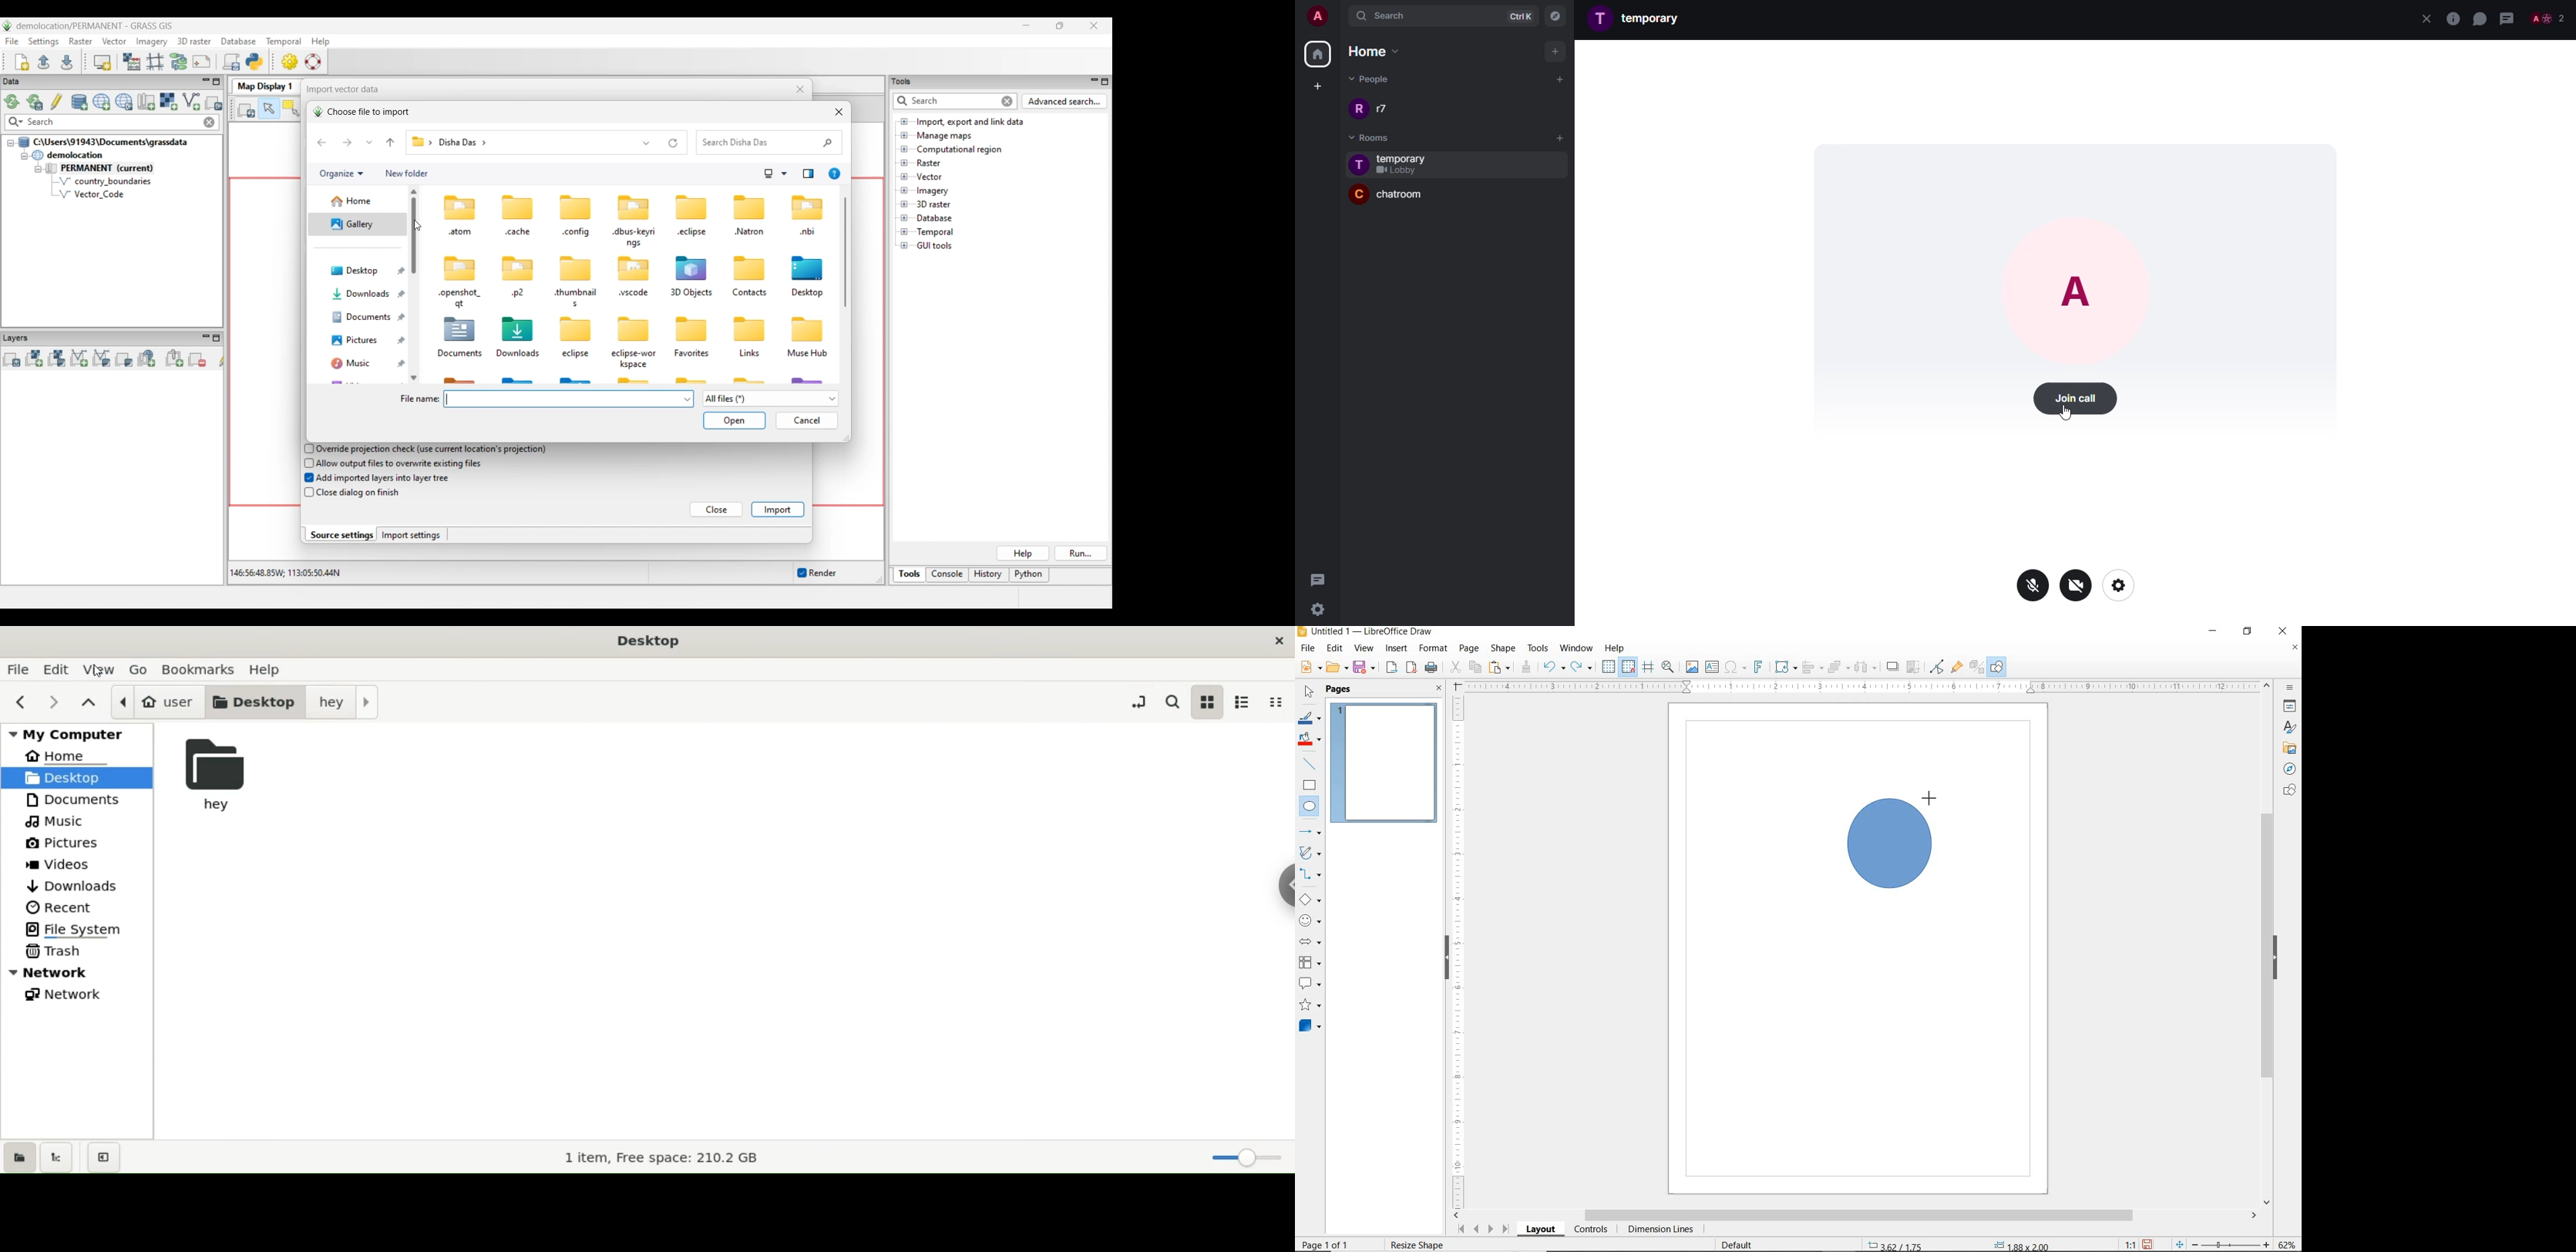  I want to click on TOGGLE EXTRUSION, so click(1977, 668).